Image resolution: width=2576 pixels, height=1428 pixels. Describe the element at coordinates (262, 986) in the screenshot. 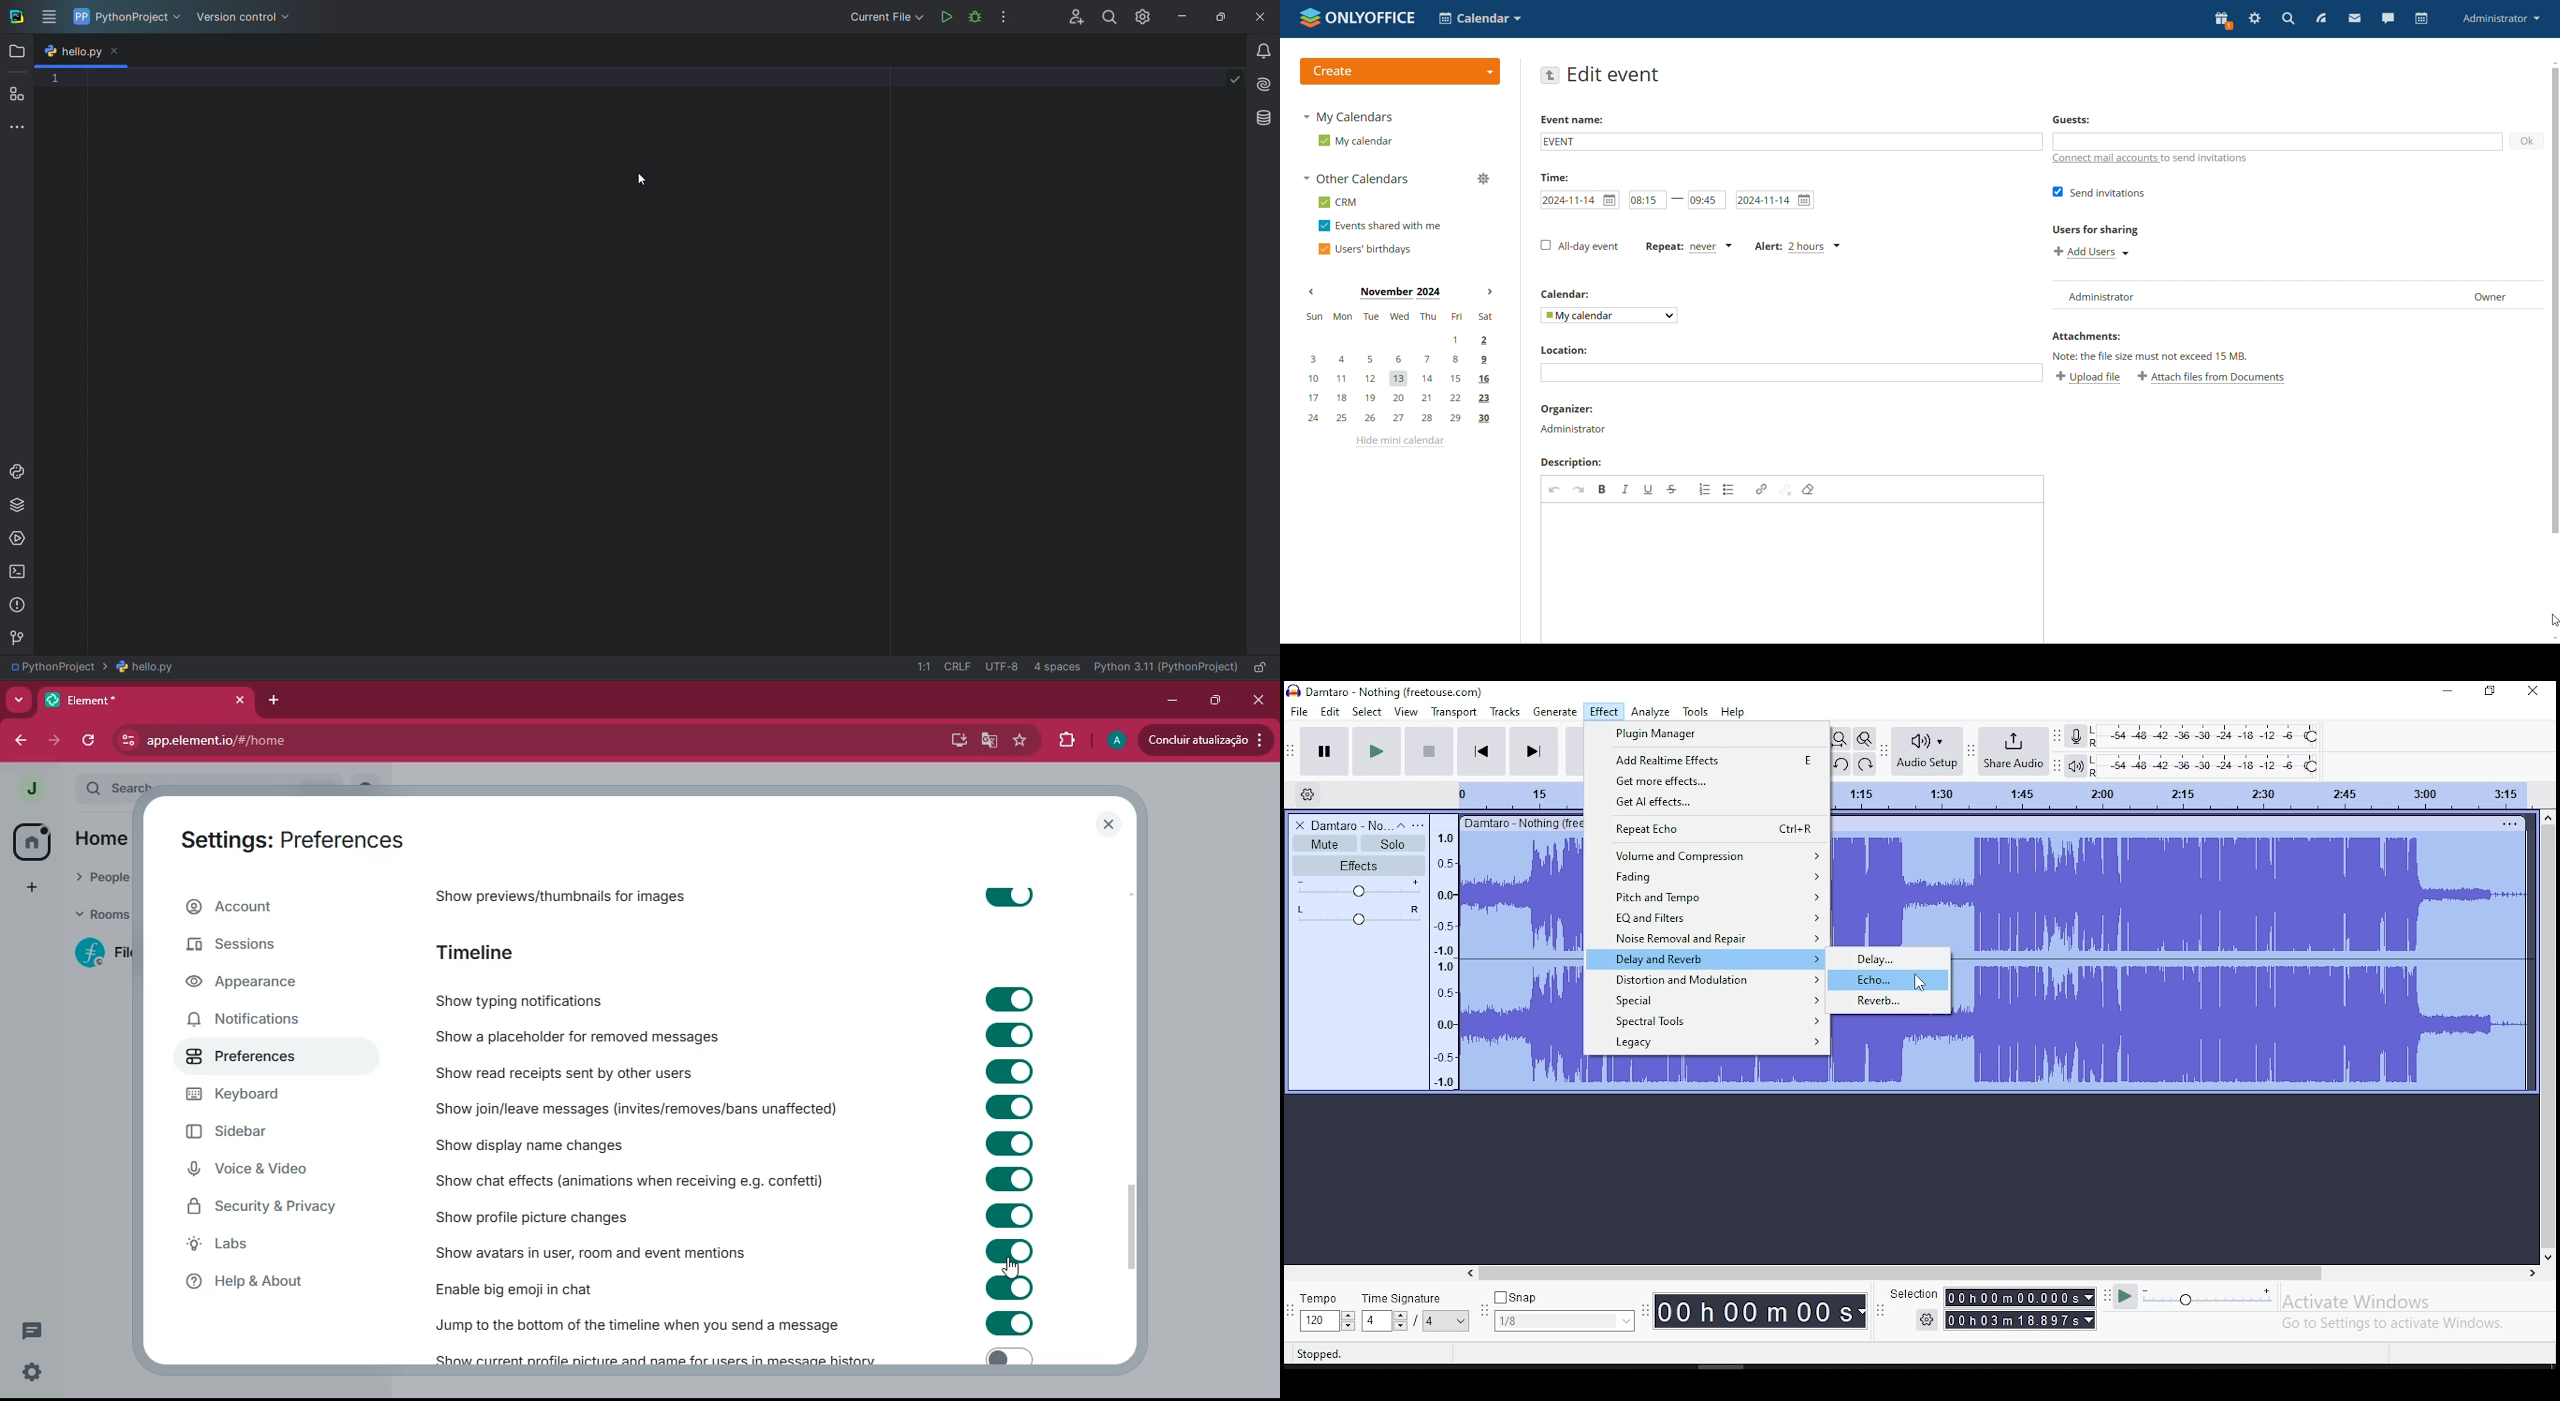

I see `appearance` at that location.